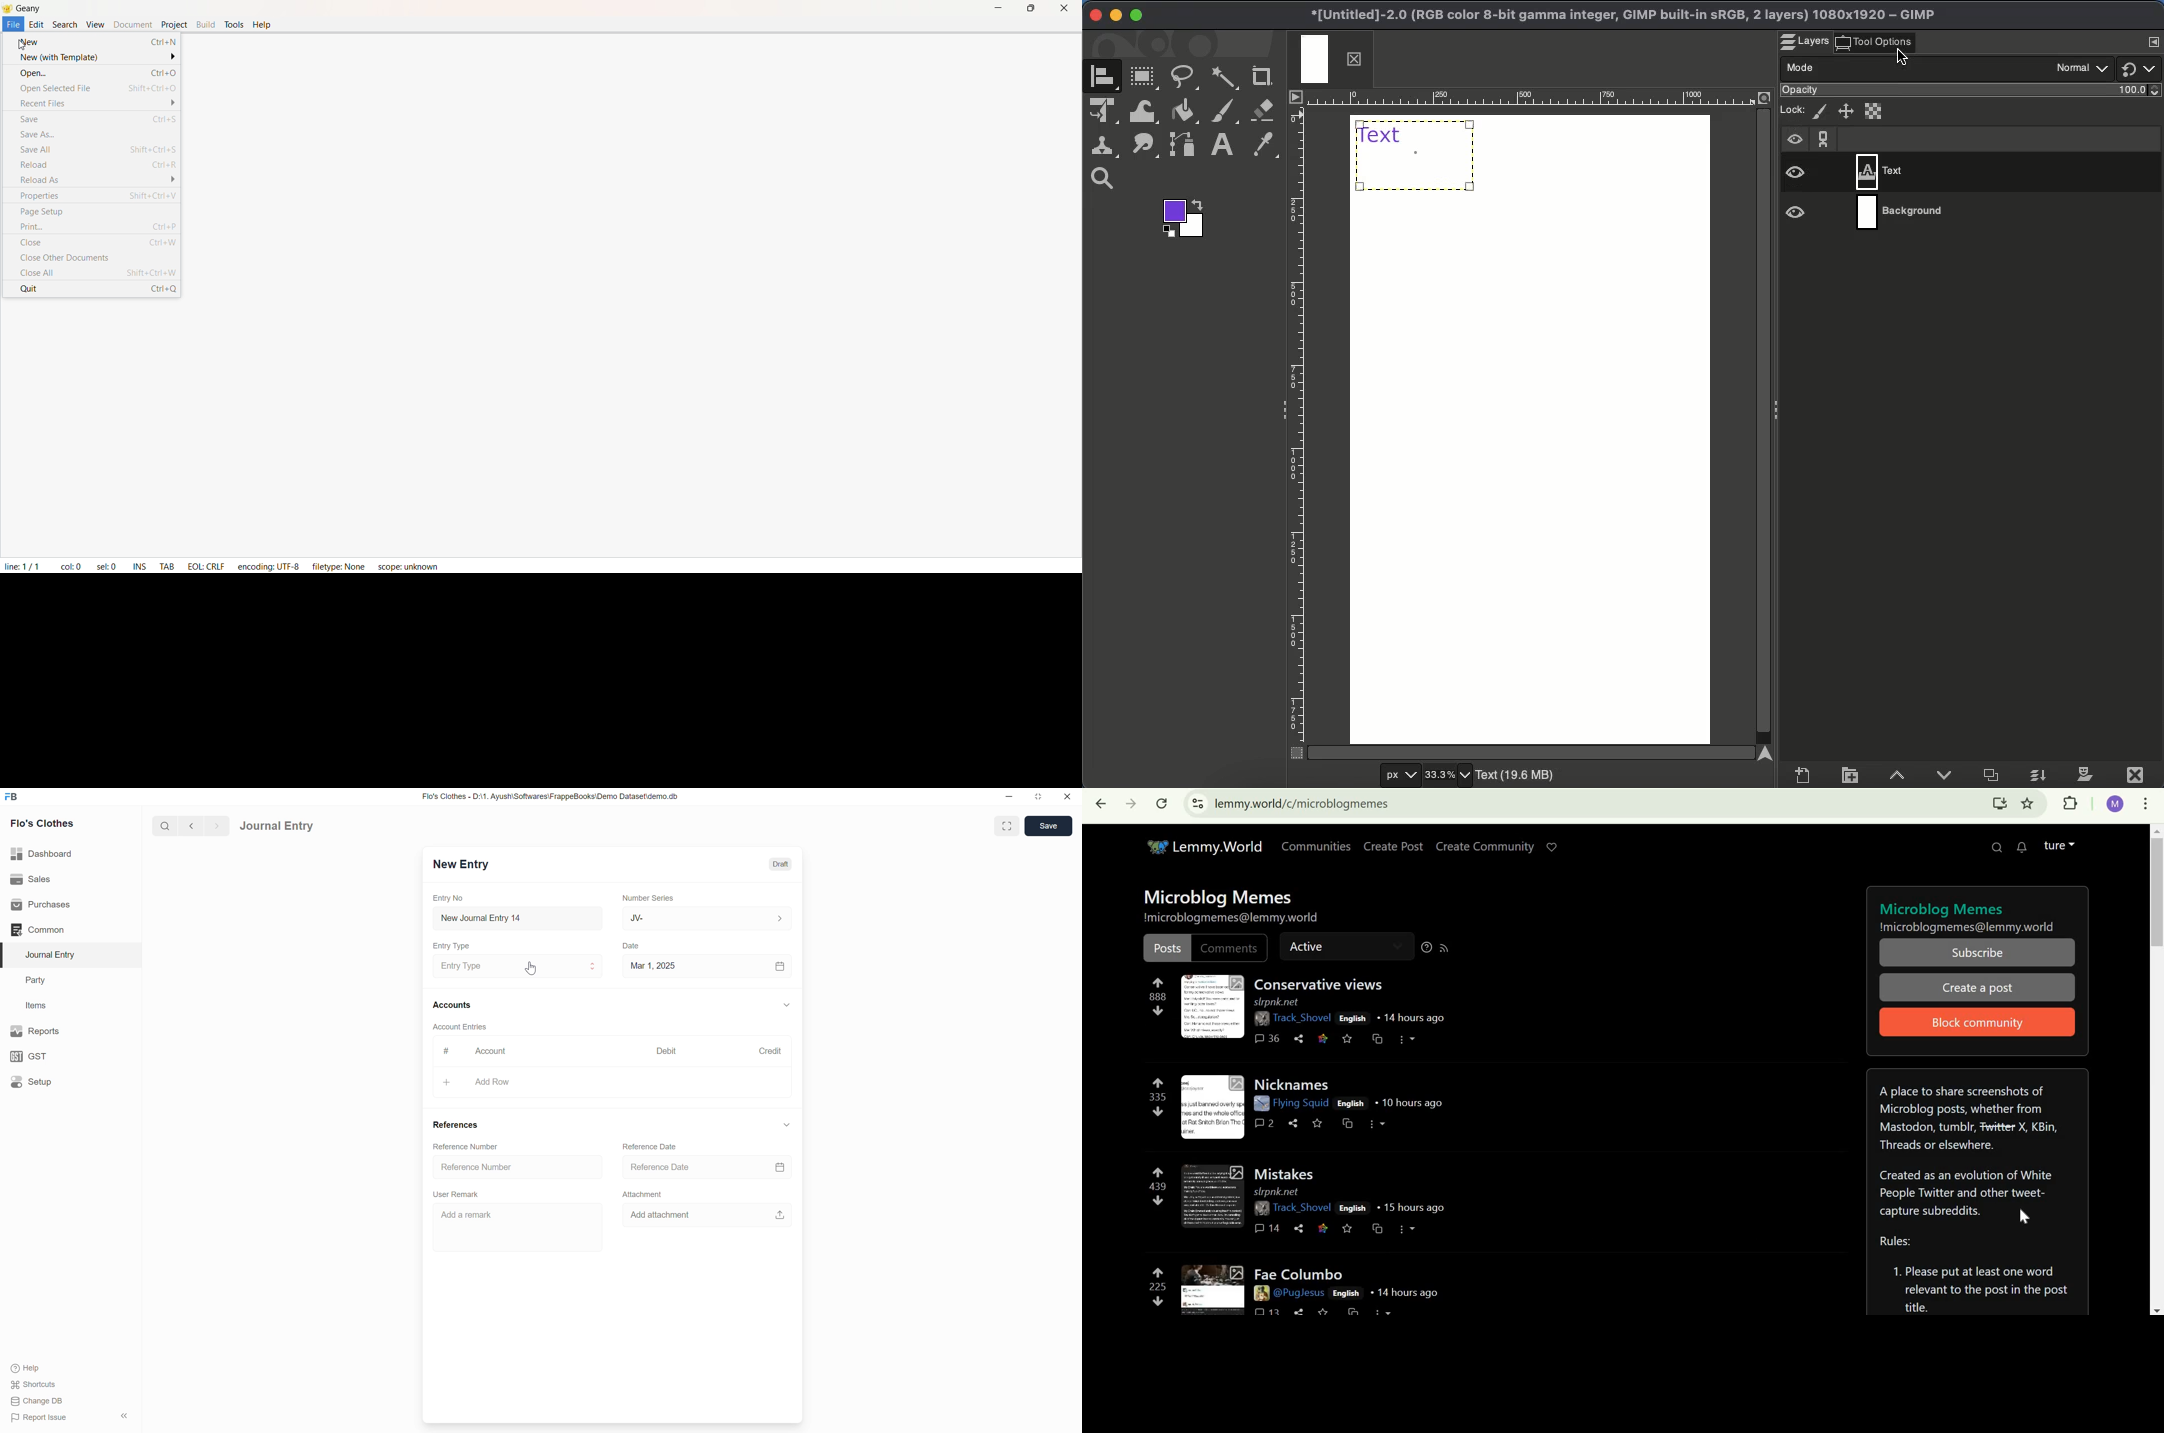 The height and width of the screenshot is (1456, 2184). What do you see at coordinates (276, 826) in the screenshot?
I see `Journal Entry` at bounding box center [276, 826].